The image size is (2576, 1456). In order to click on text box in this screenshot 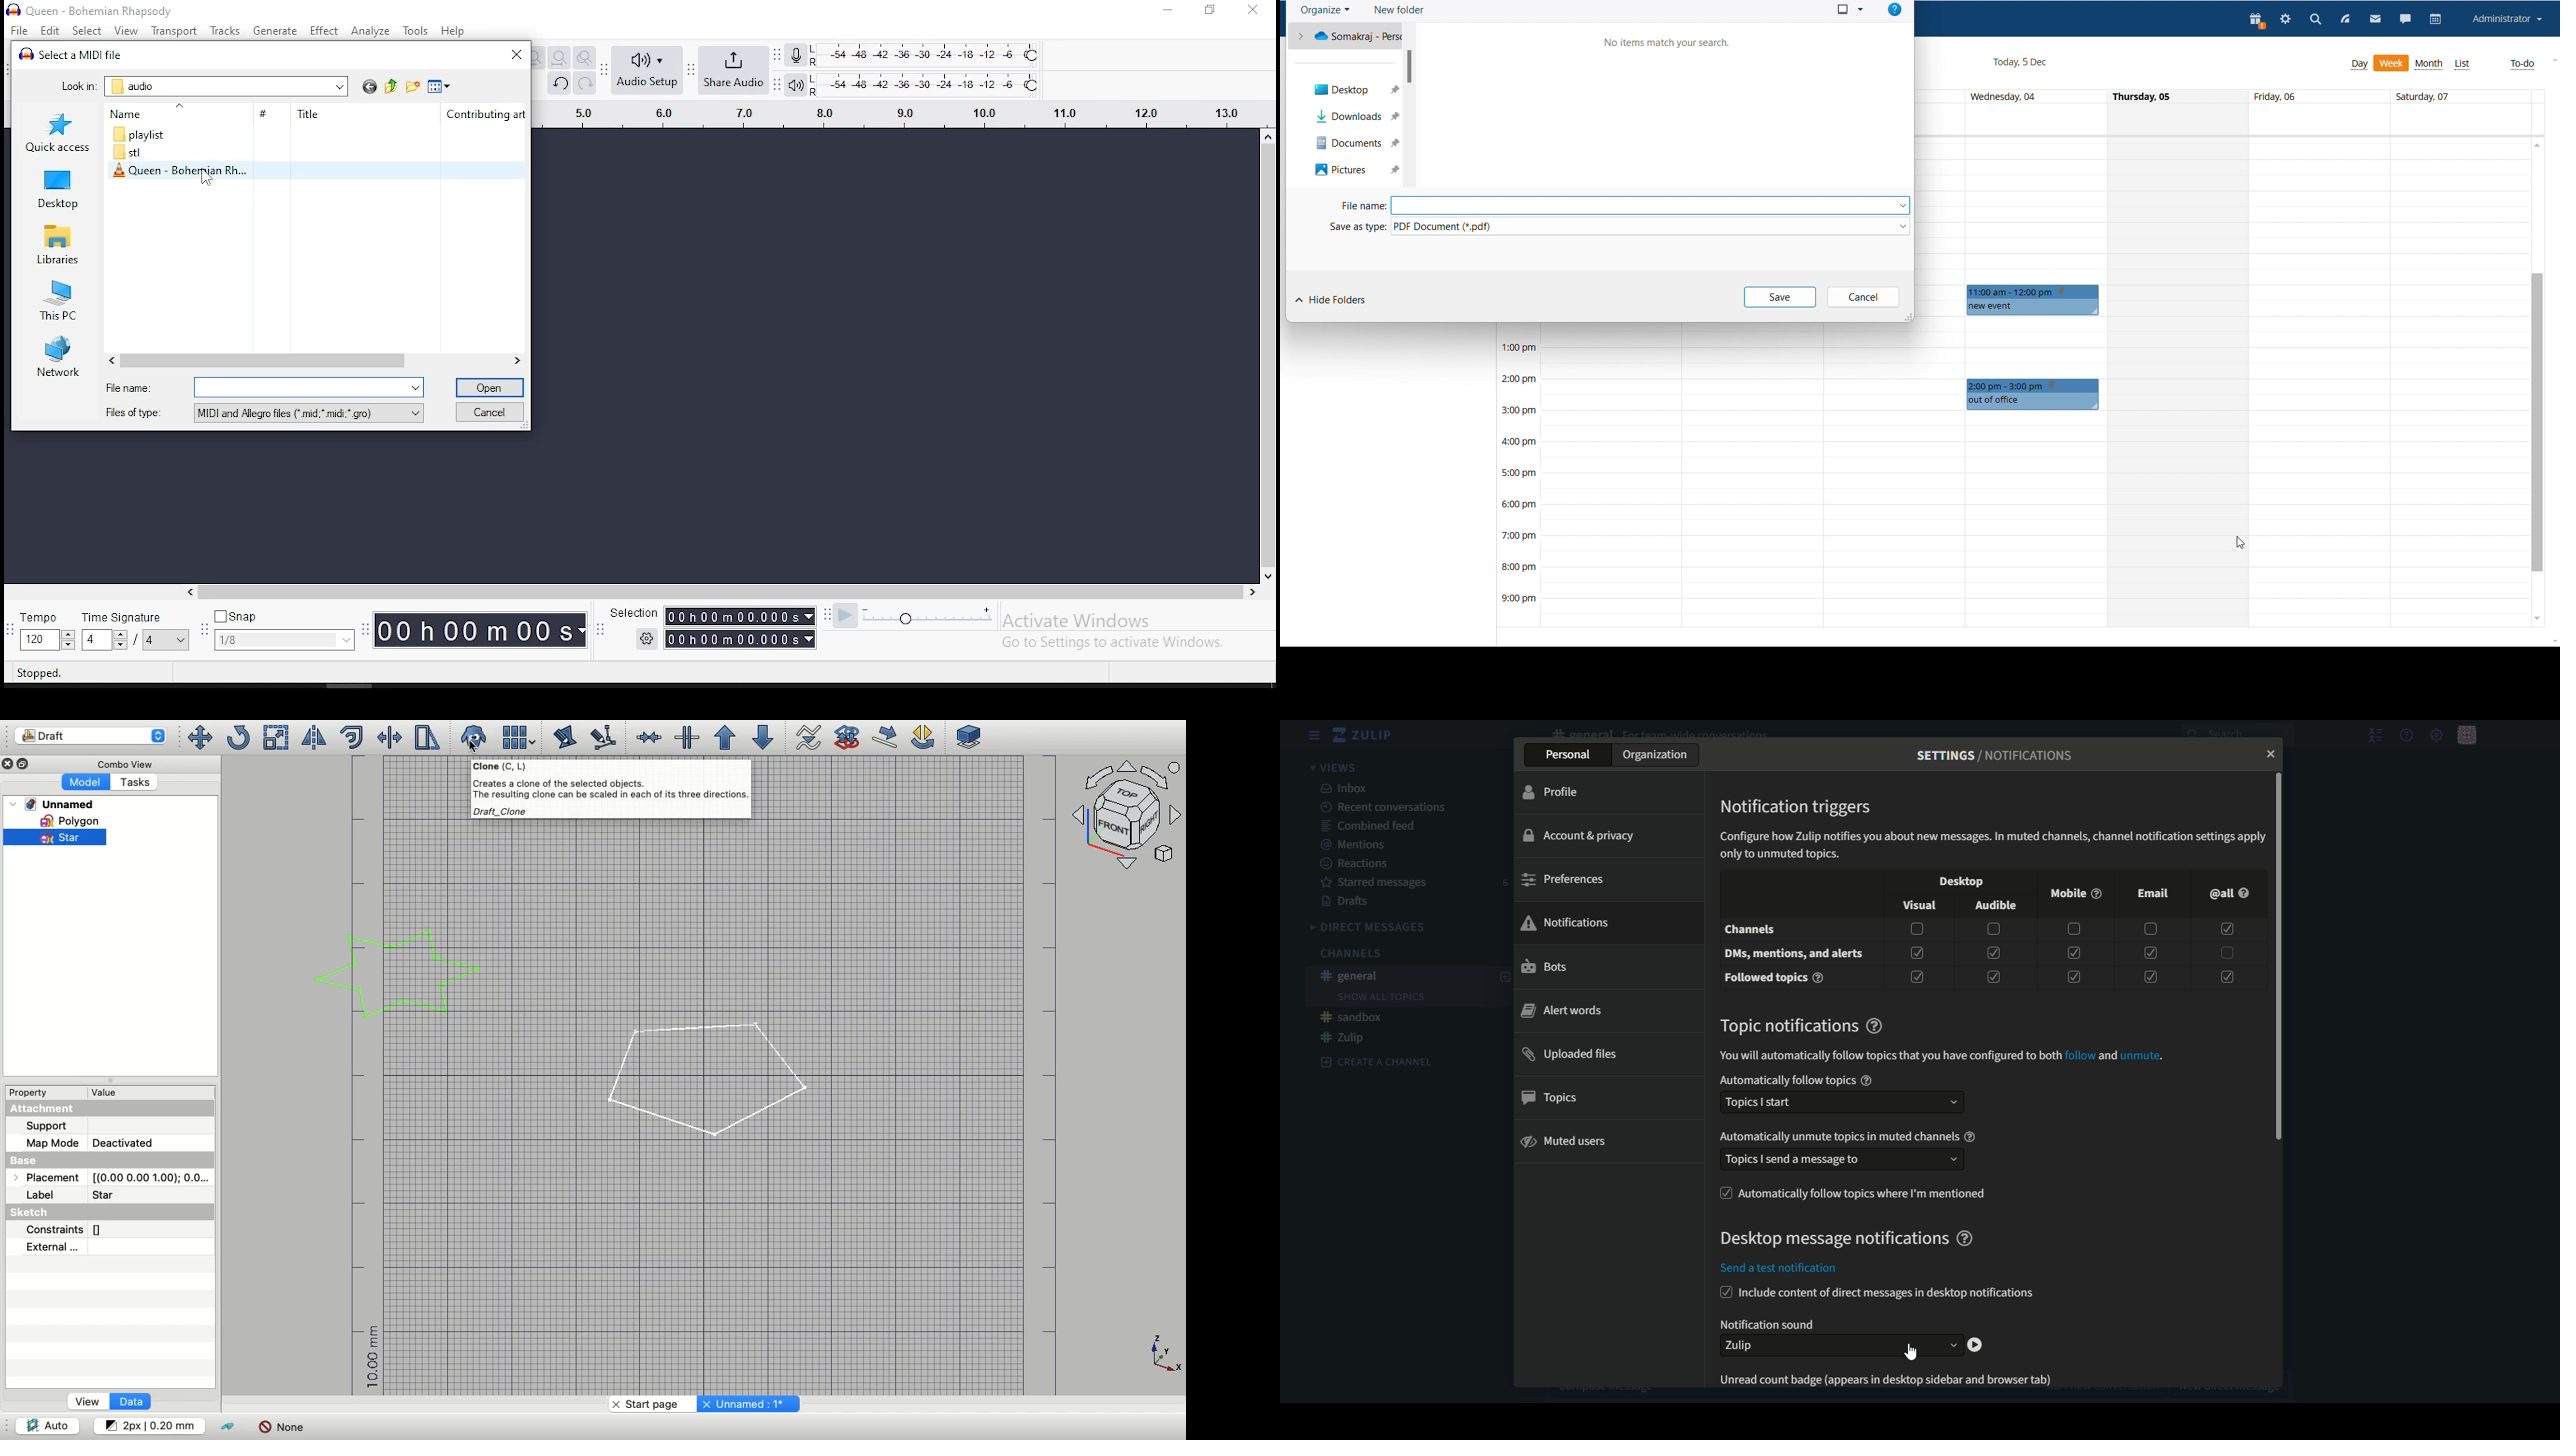, I will do `click(1839, 1103)`.